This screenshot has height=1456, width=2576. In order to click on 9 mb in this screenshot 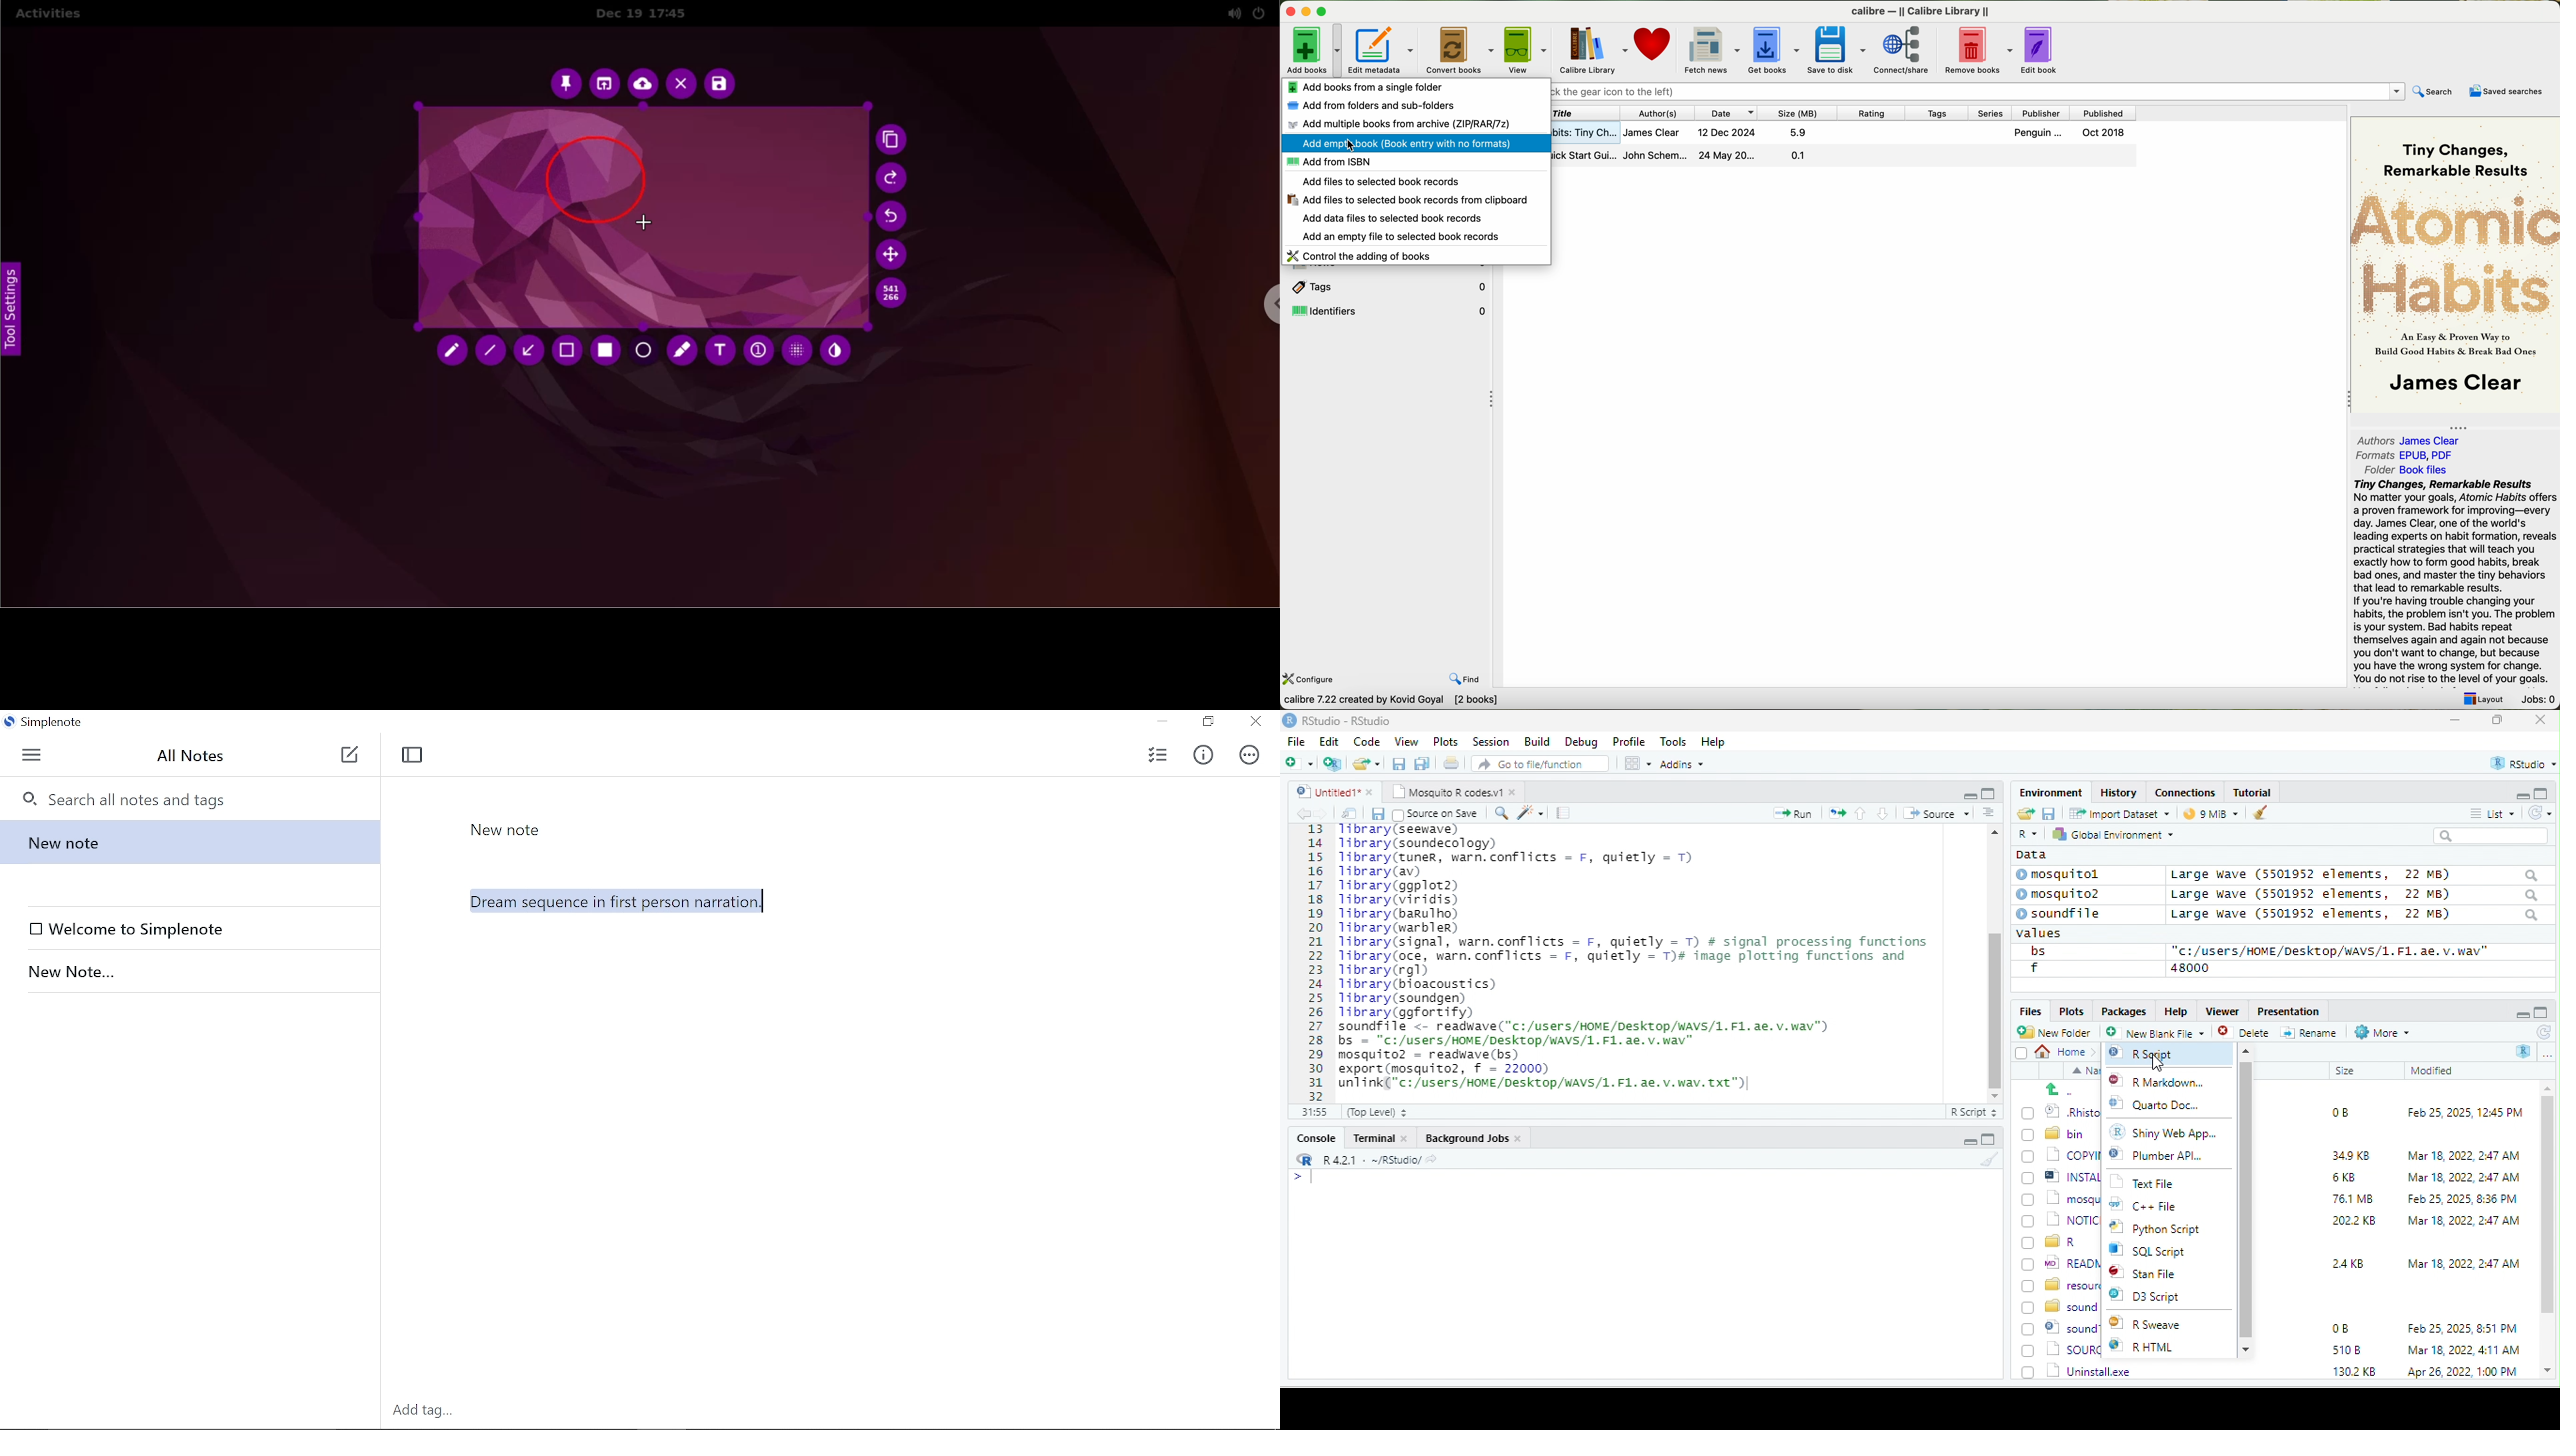, I will do `click(2213, 815)`.